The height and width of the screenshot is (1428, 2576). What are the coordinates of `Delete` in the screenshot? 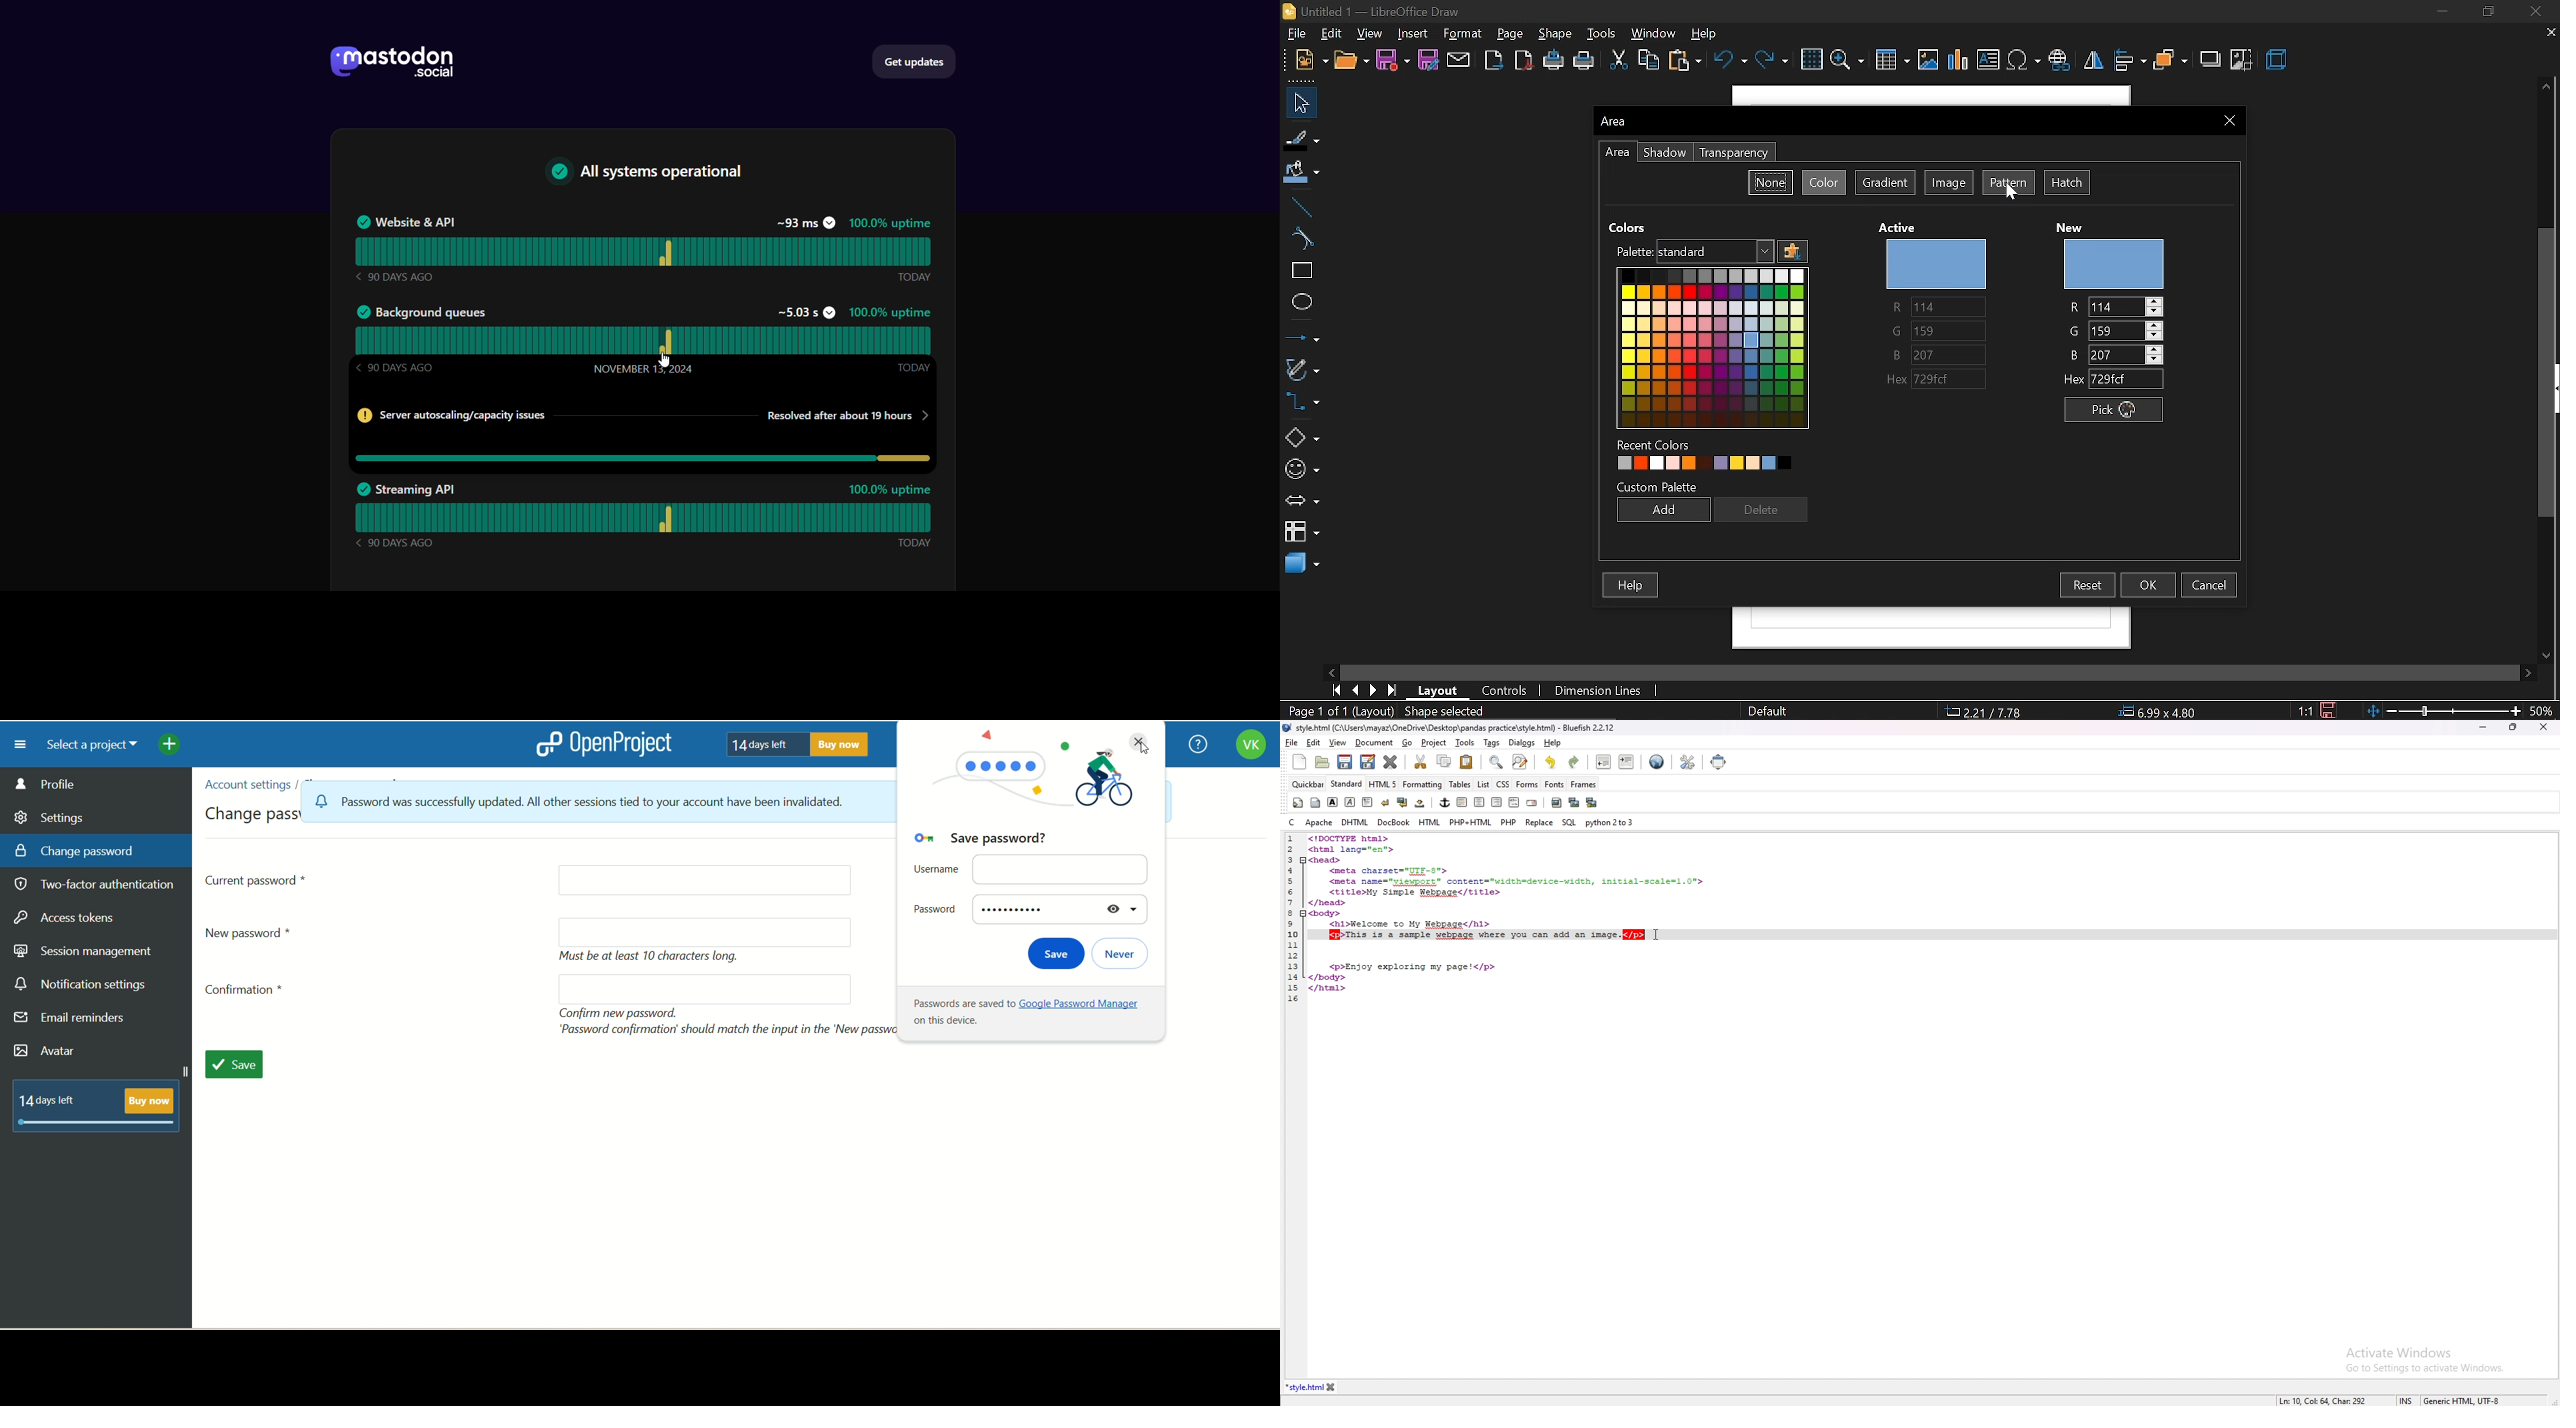 It's located at (1763, 510).